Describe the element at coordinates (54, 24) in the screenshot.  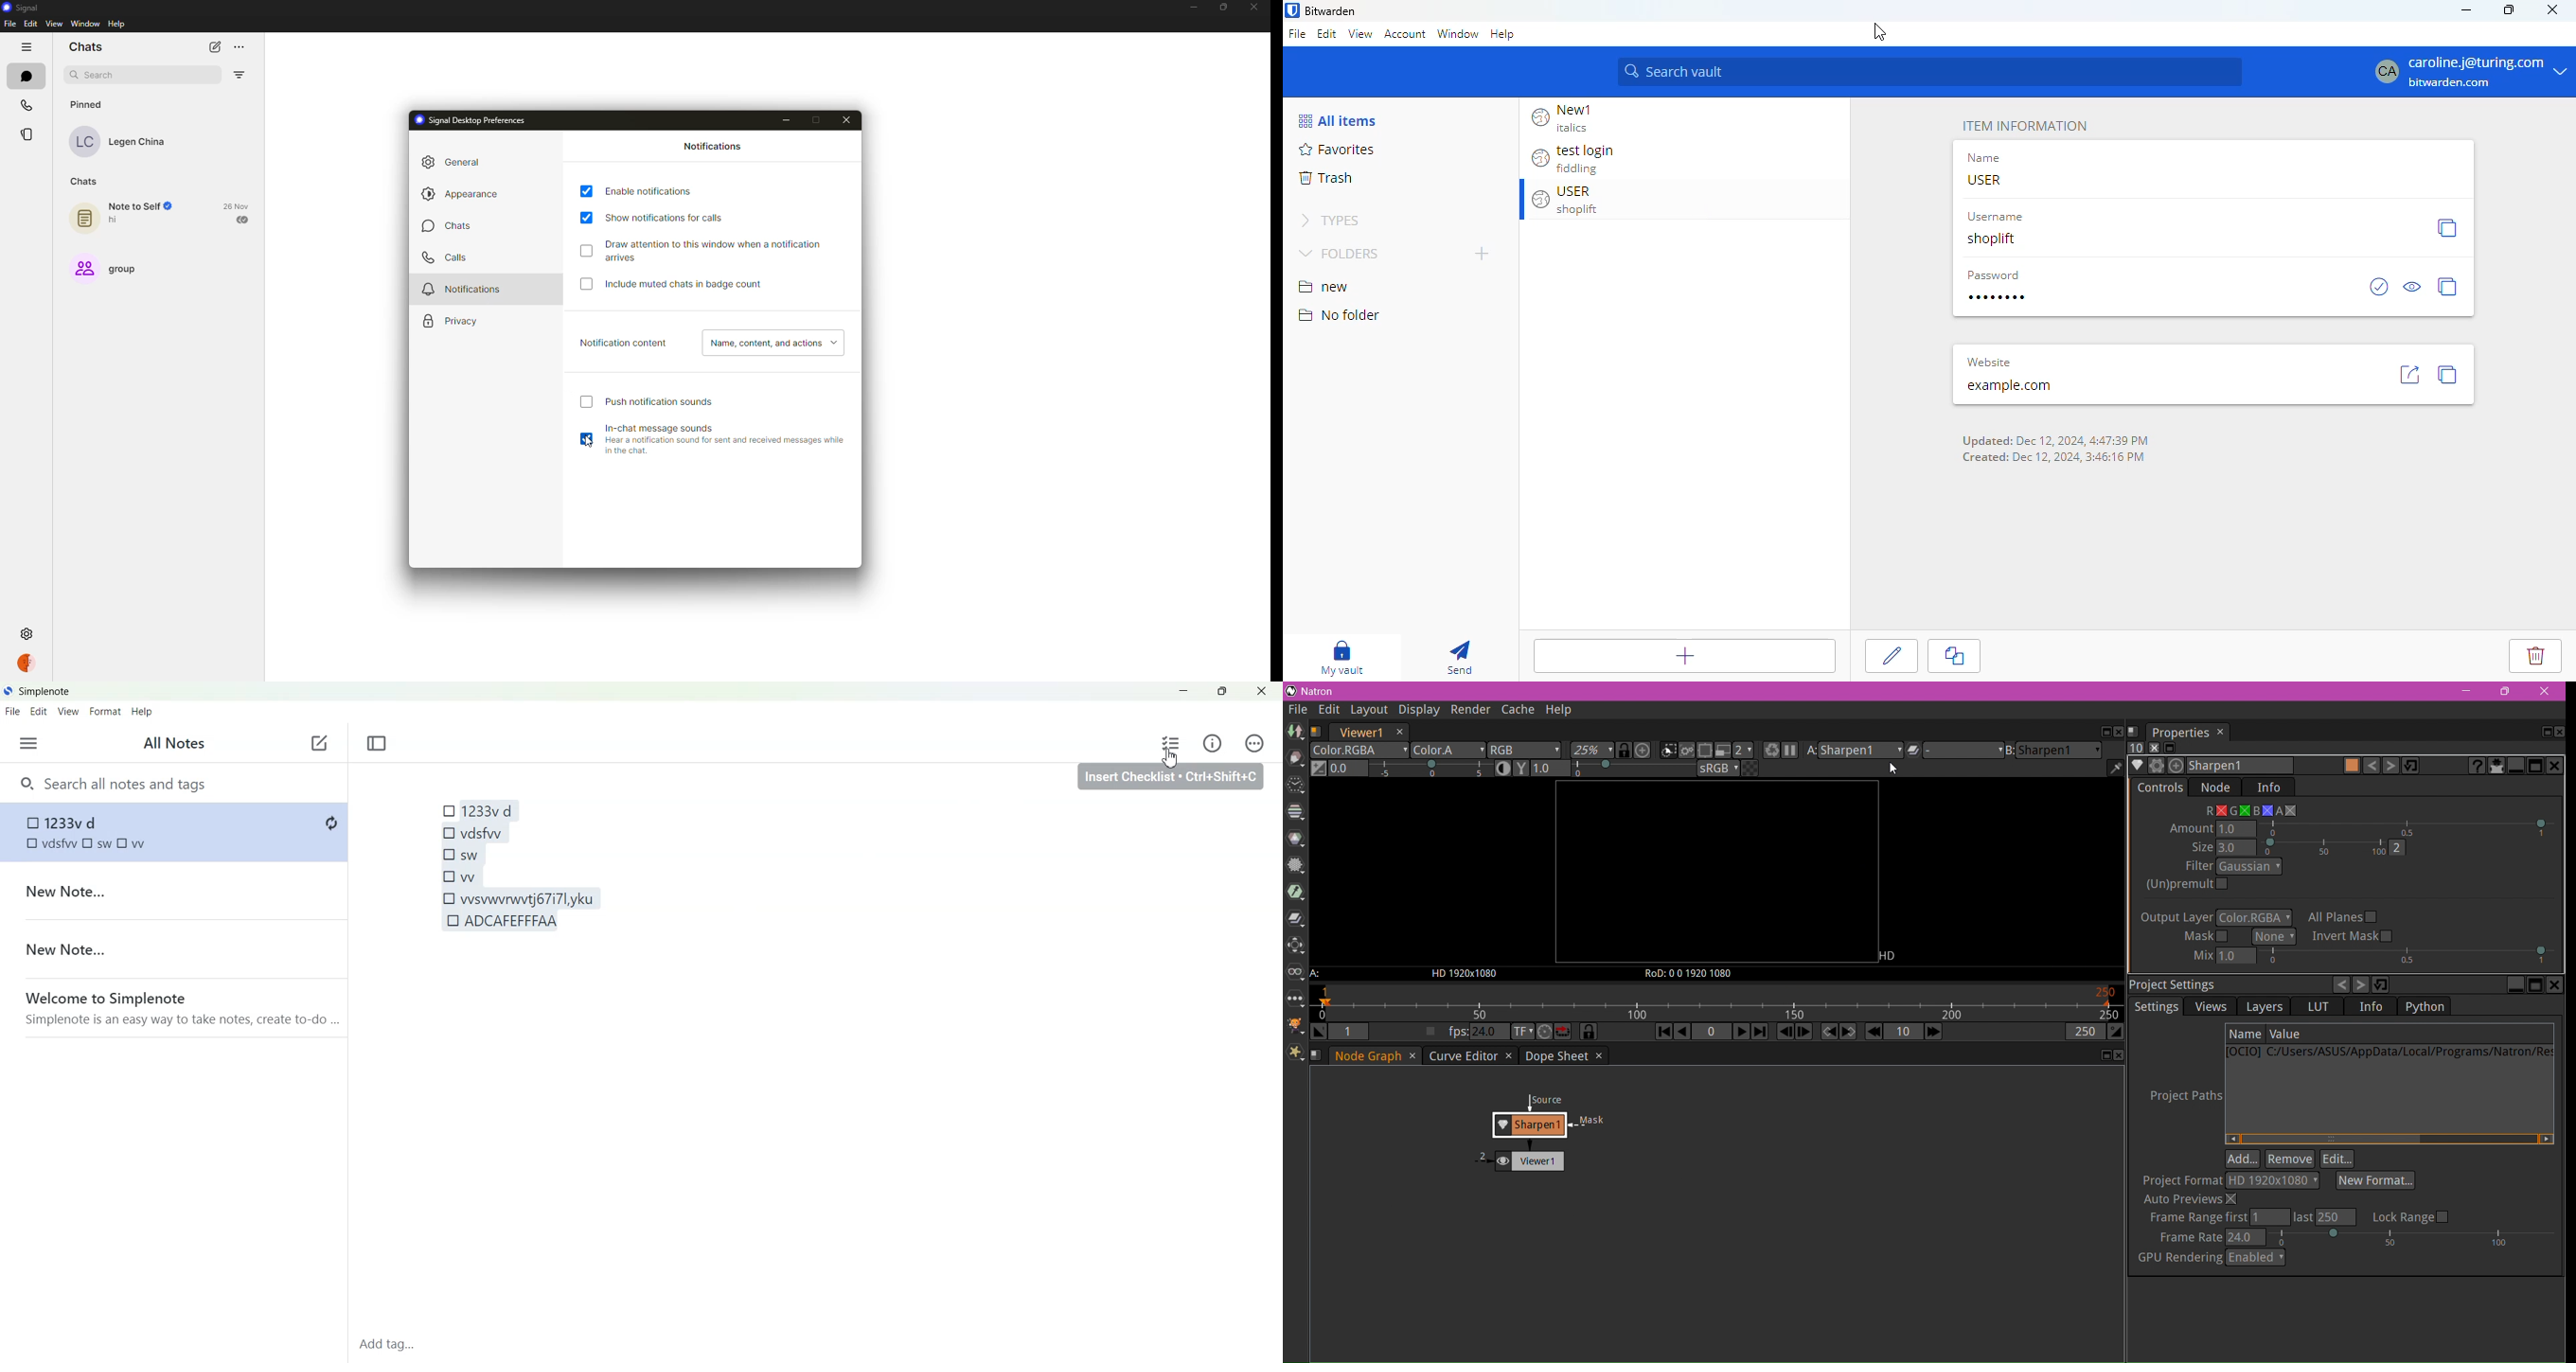
I see `view` at that location.